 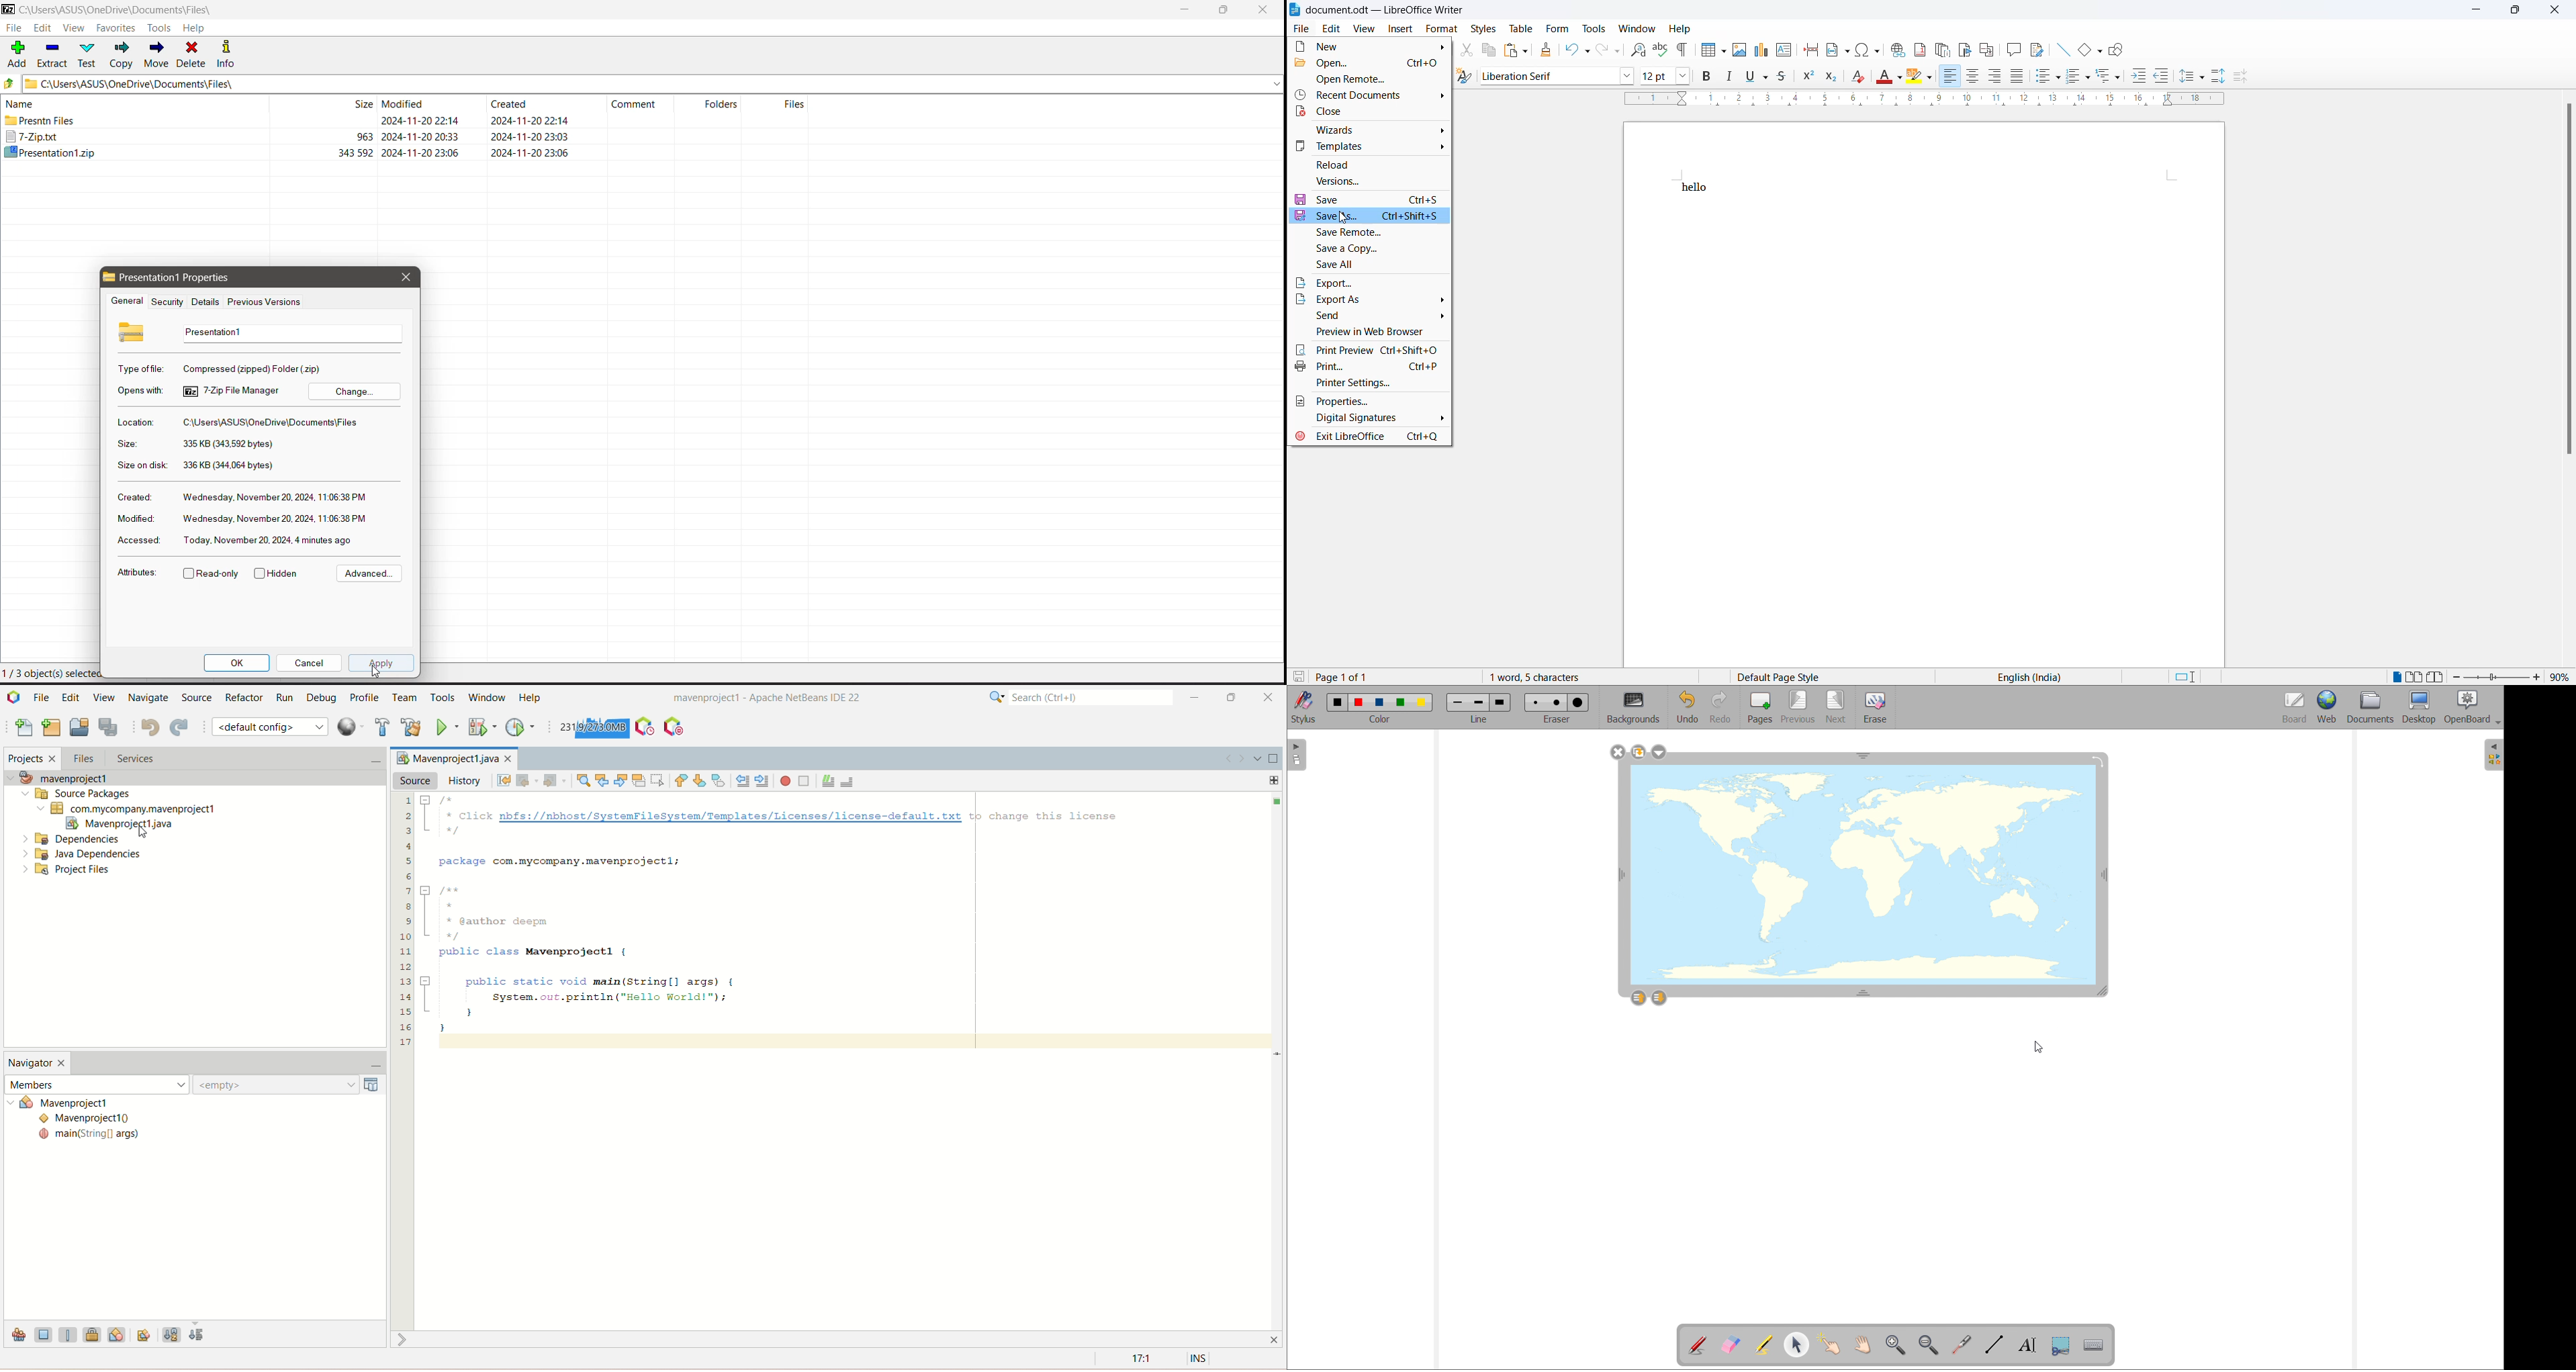 I want to click on Line spacing options, so click(x=2192, y=77).